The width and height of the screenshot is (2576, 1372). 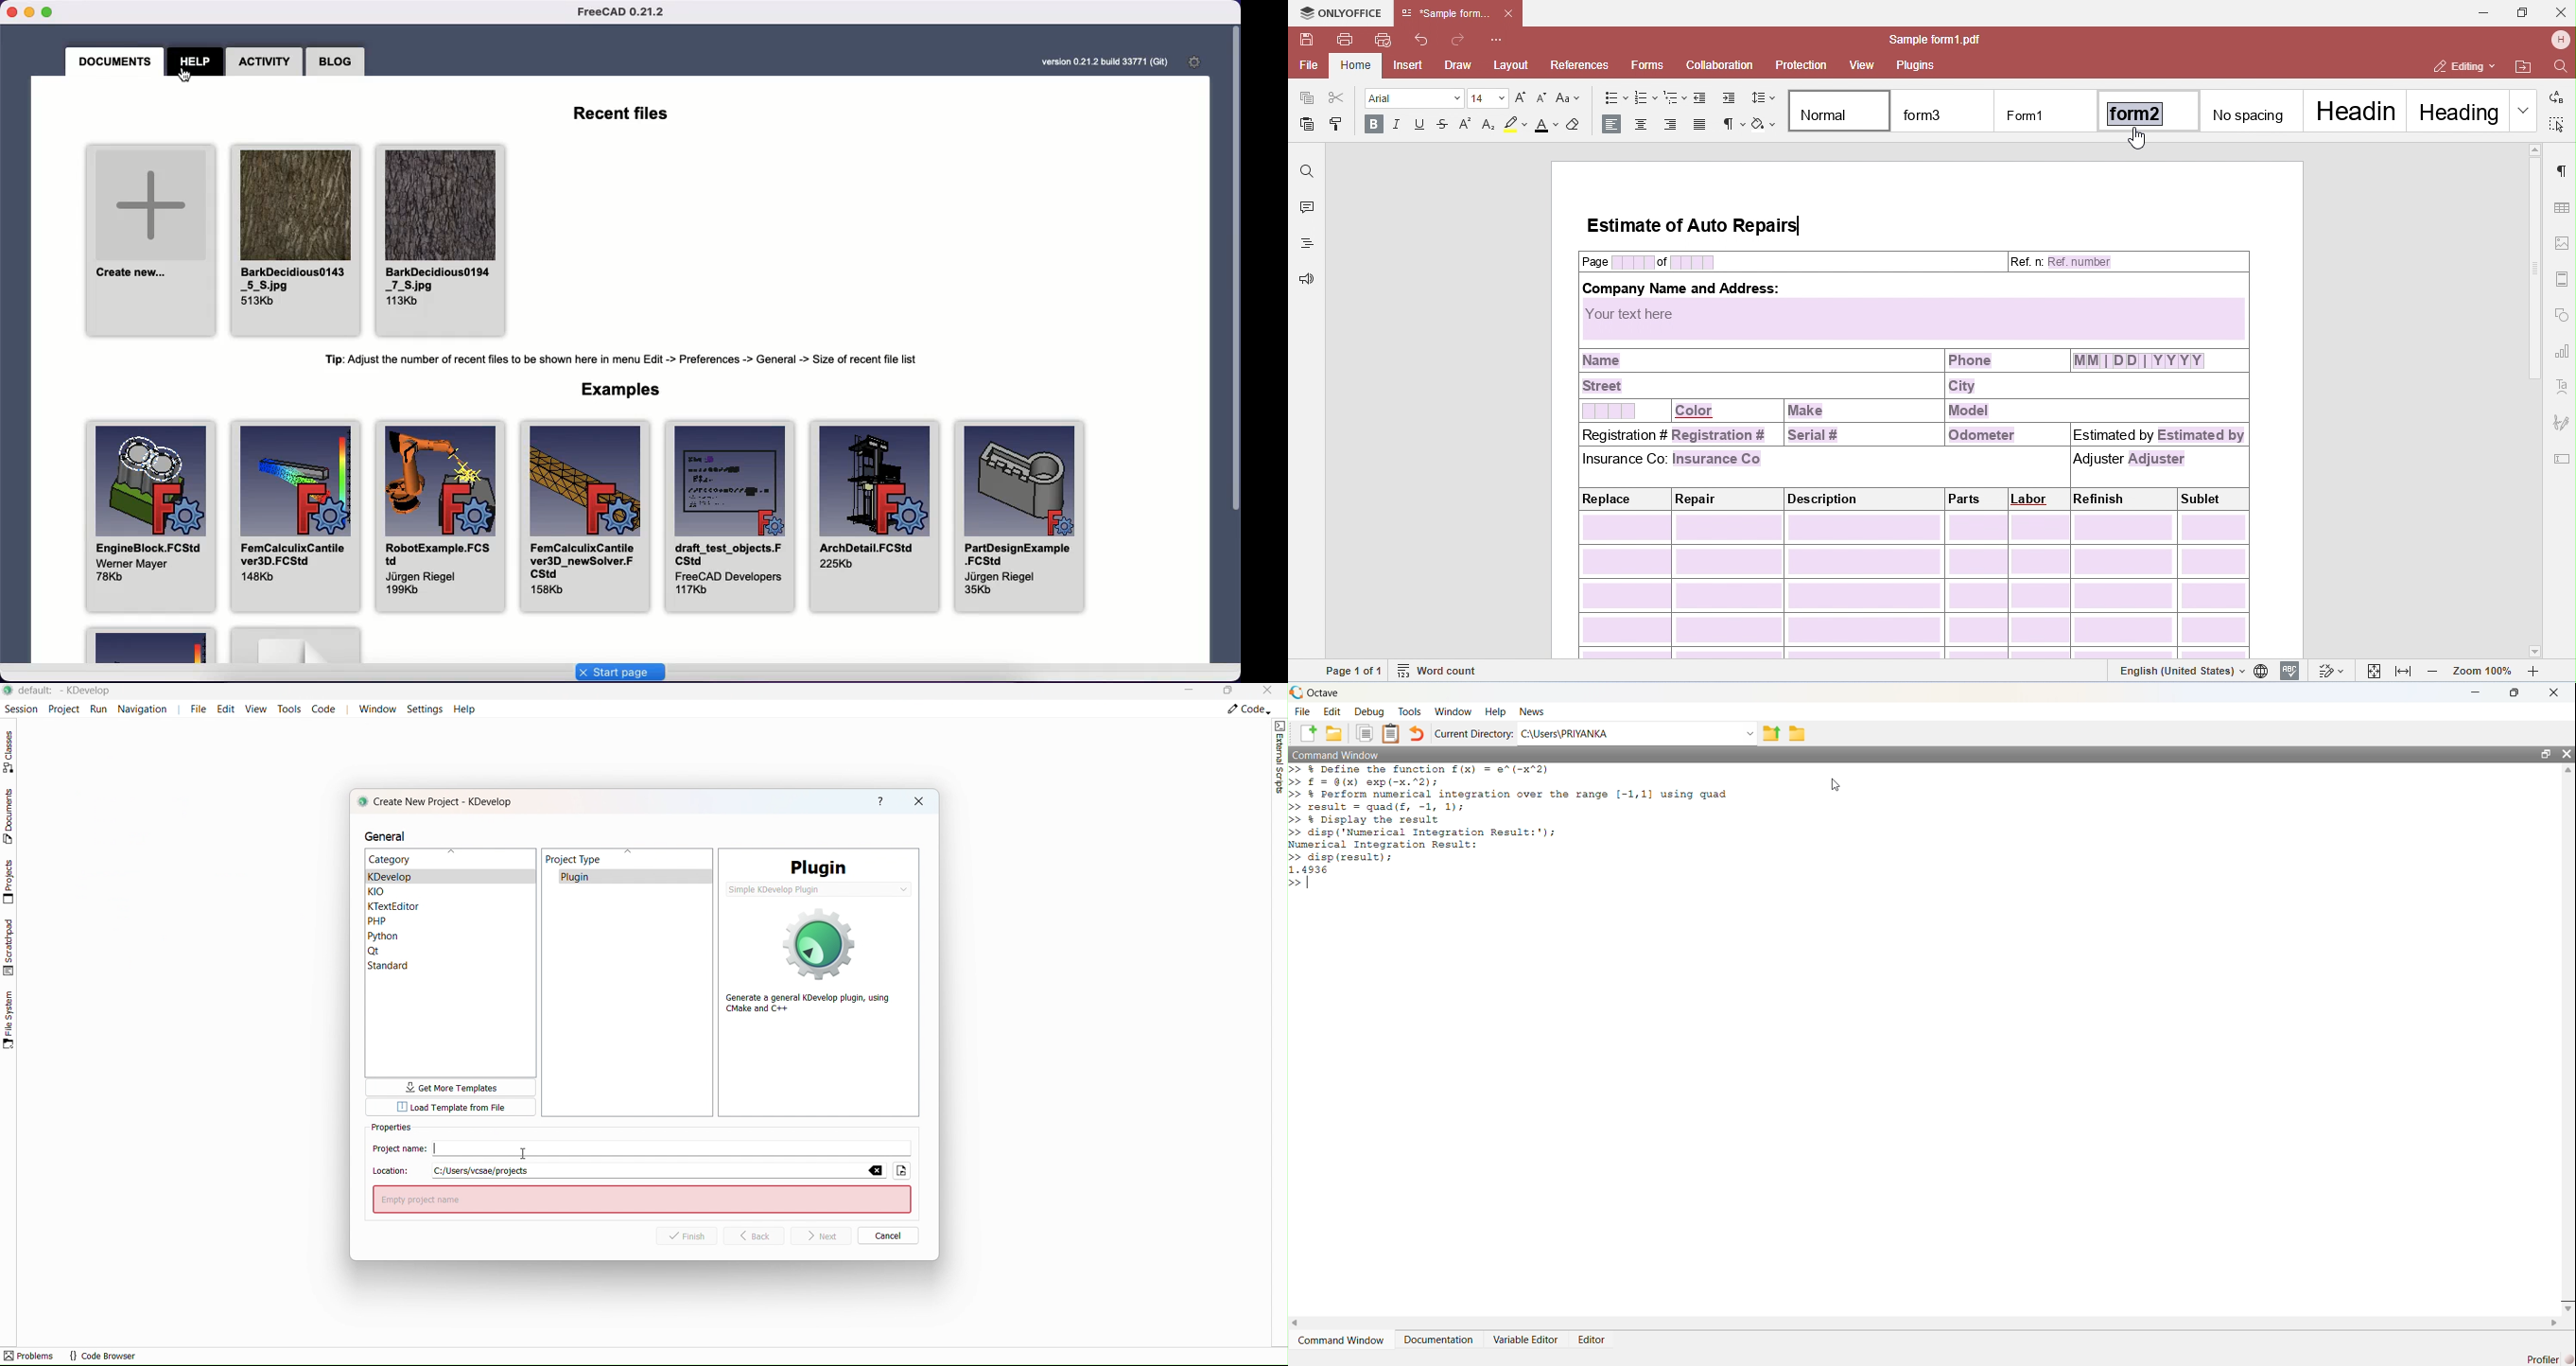 I want to click on restore, so click(x=2515, y=693).